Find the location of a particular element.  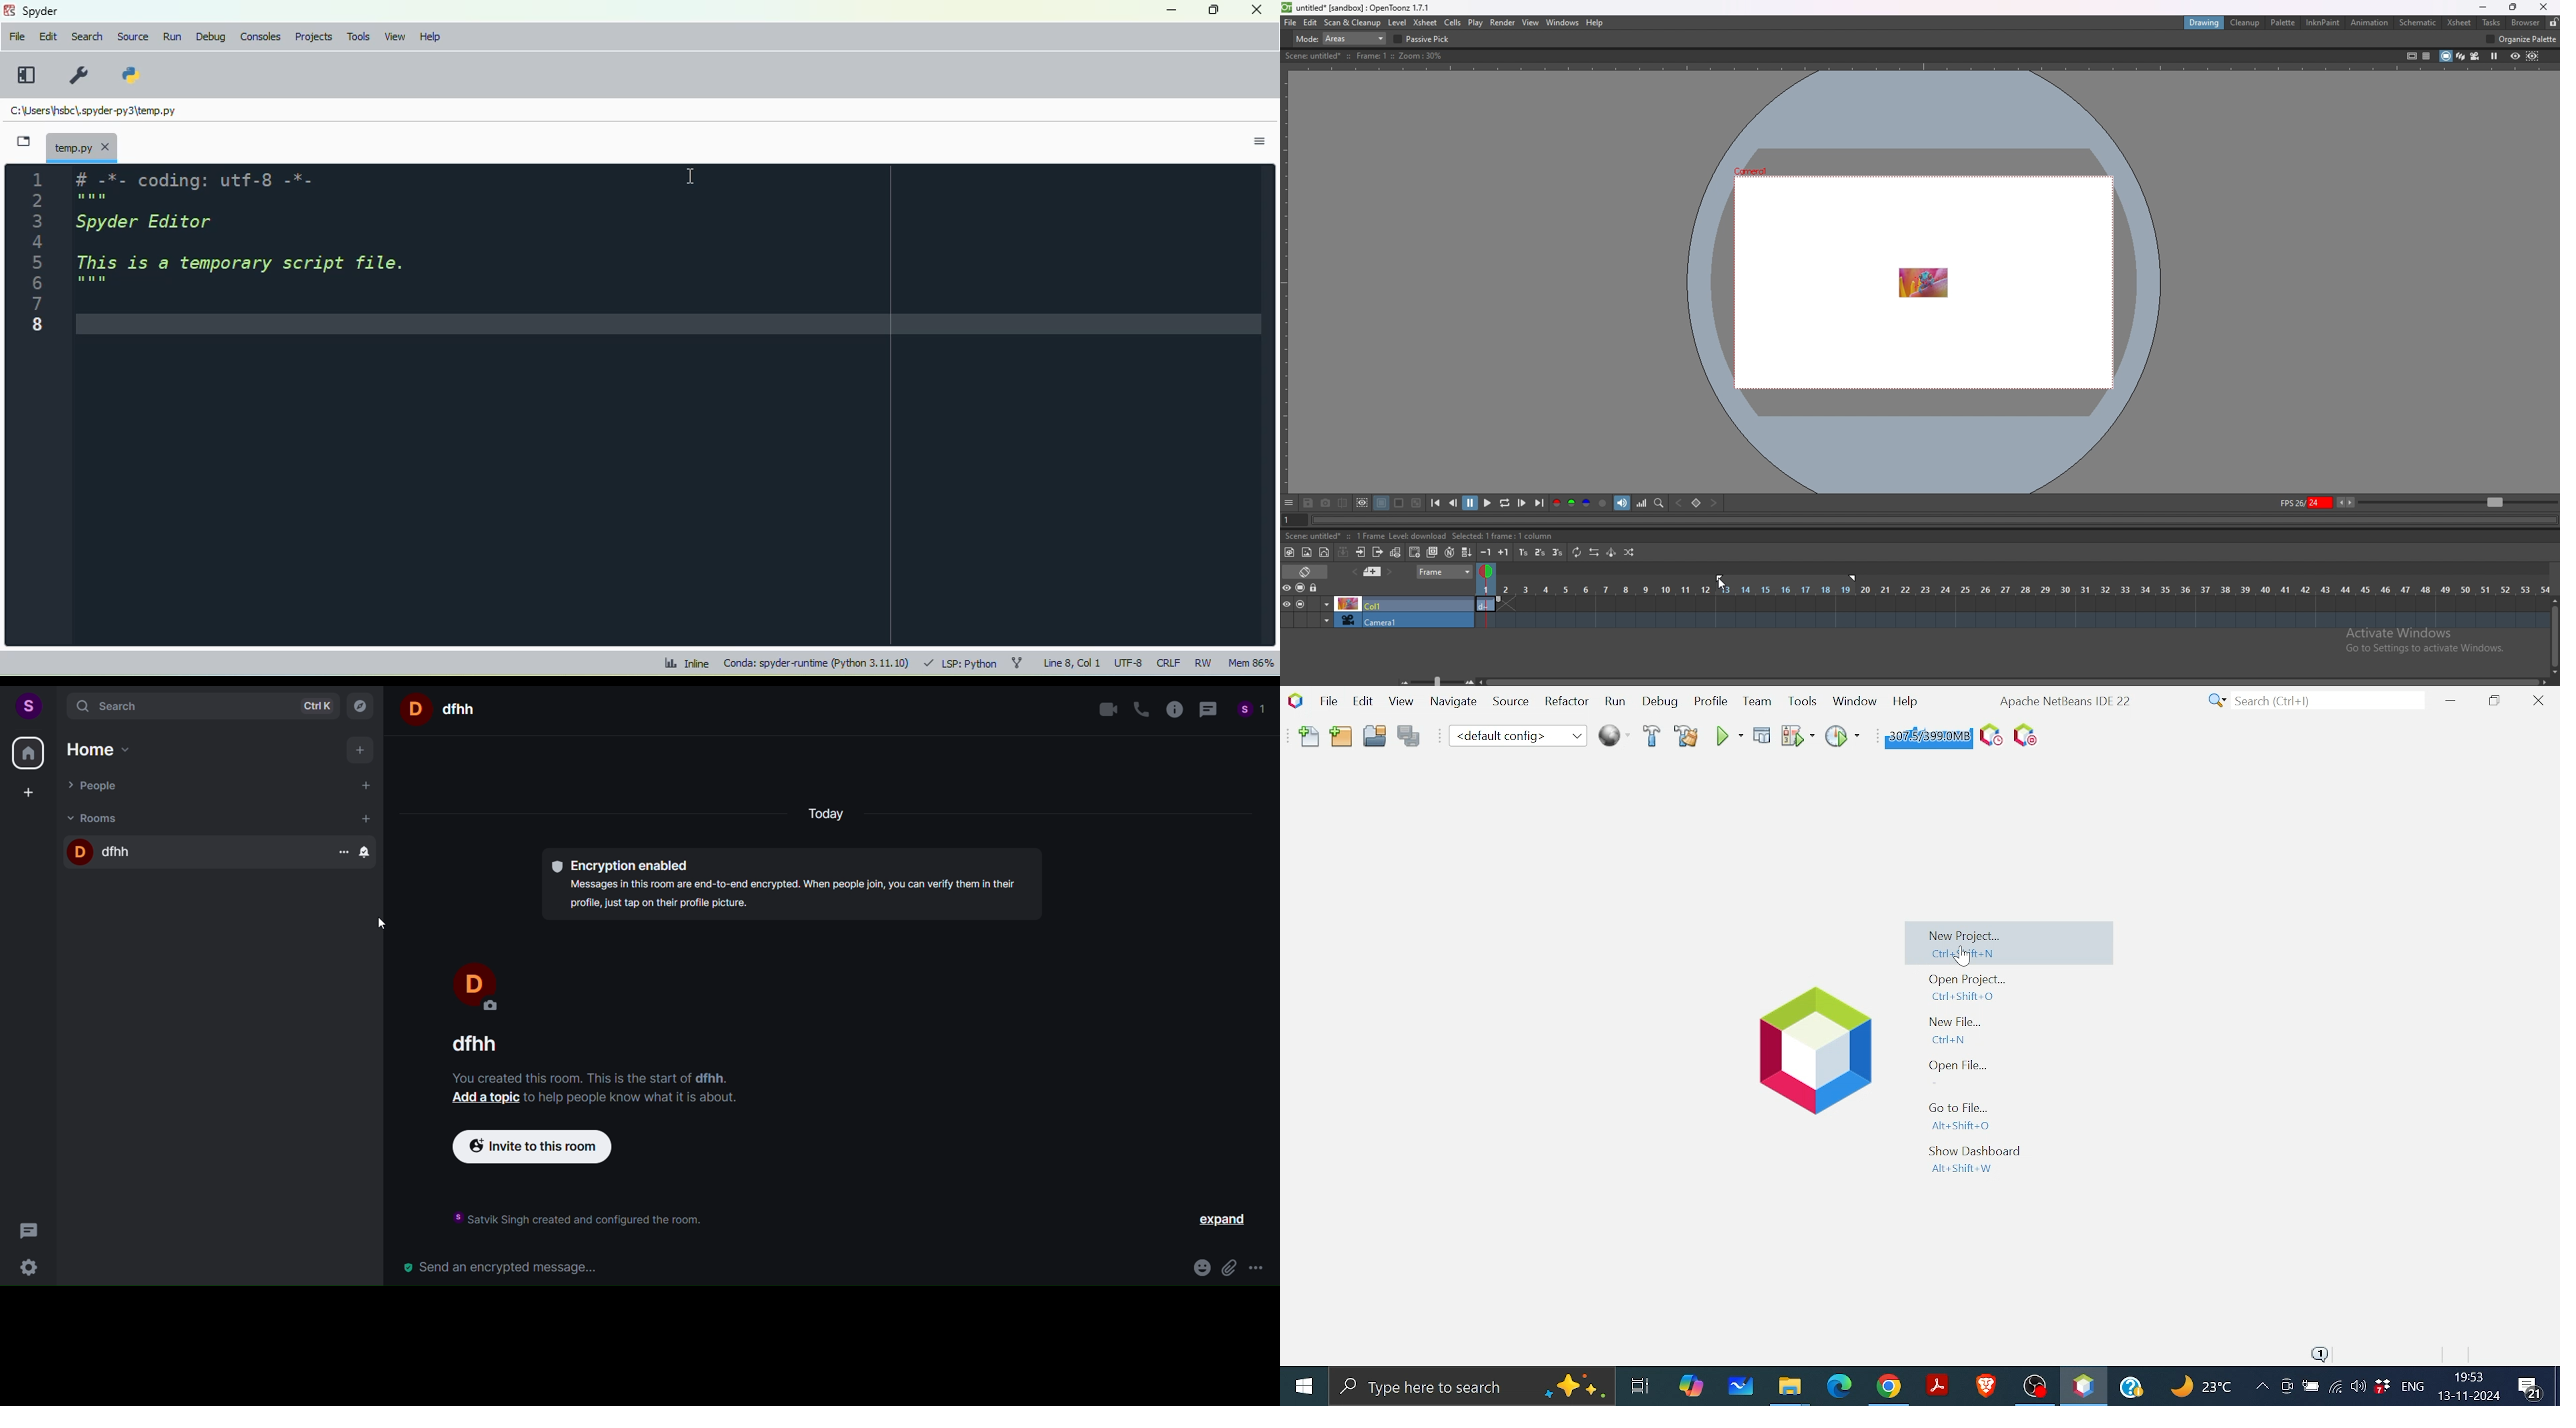

PYTHONPATH manager is located at coordinates (134, 70).